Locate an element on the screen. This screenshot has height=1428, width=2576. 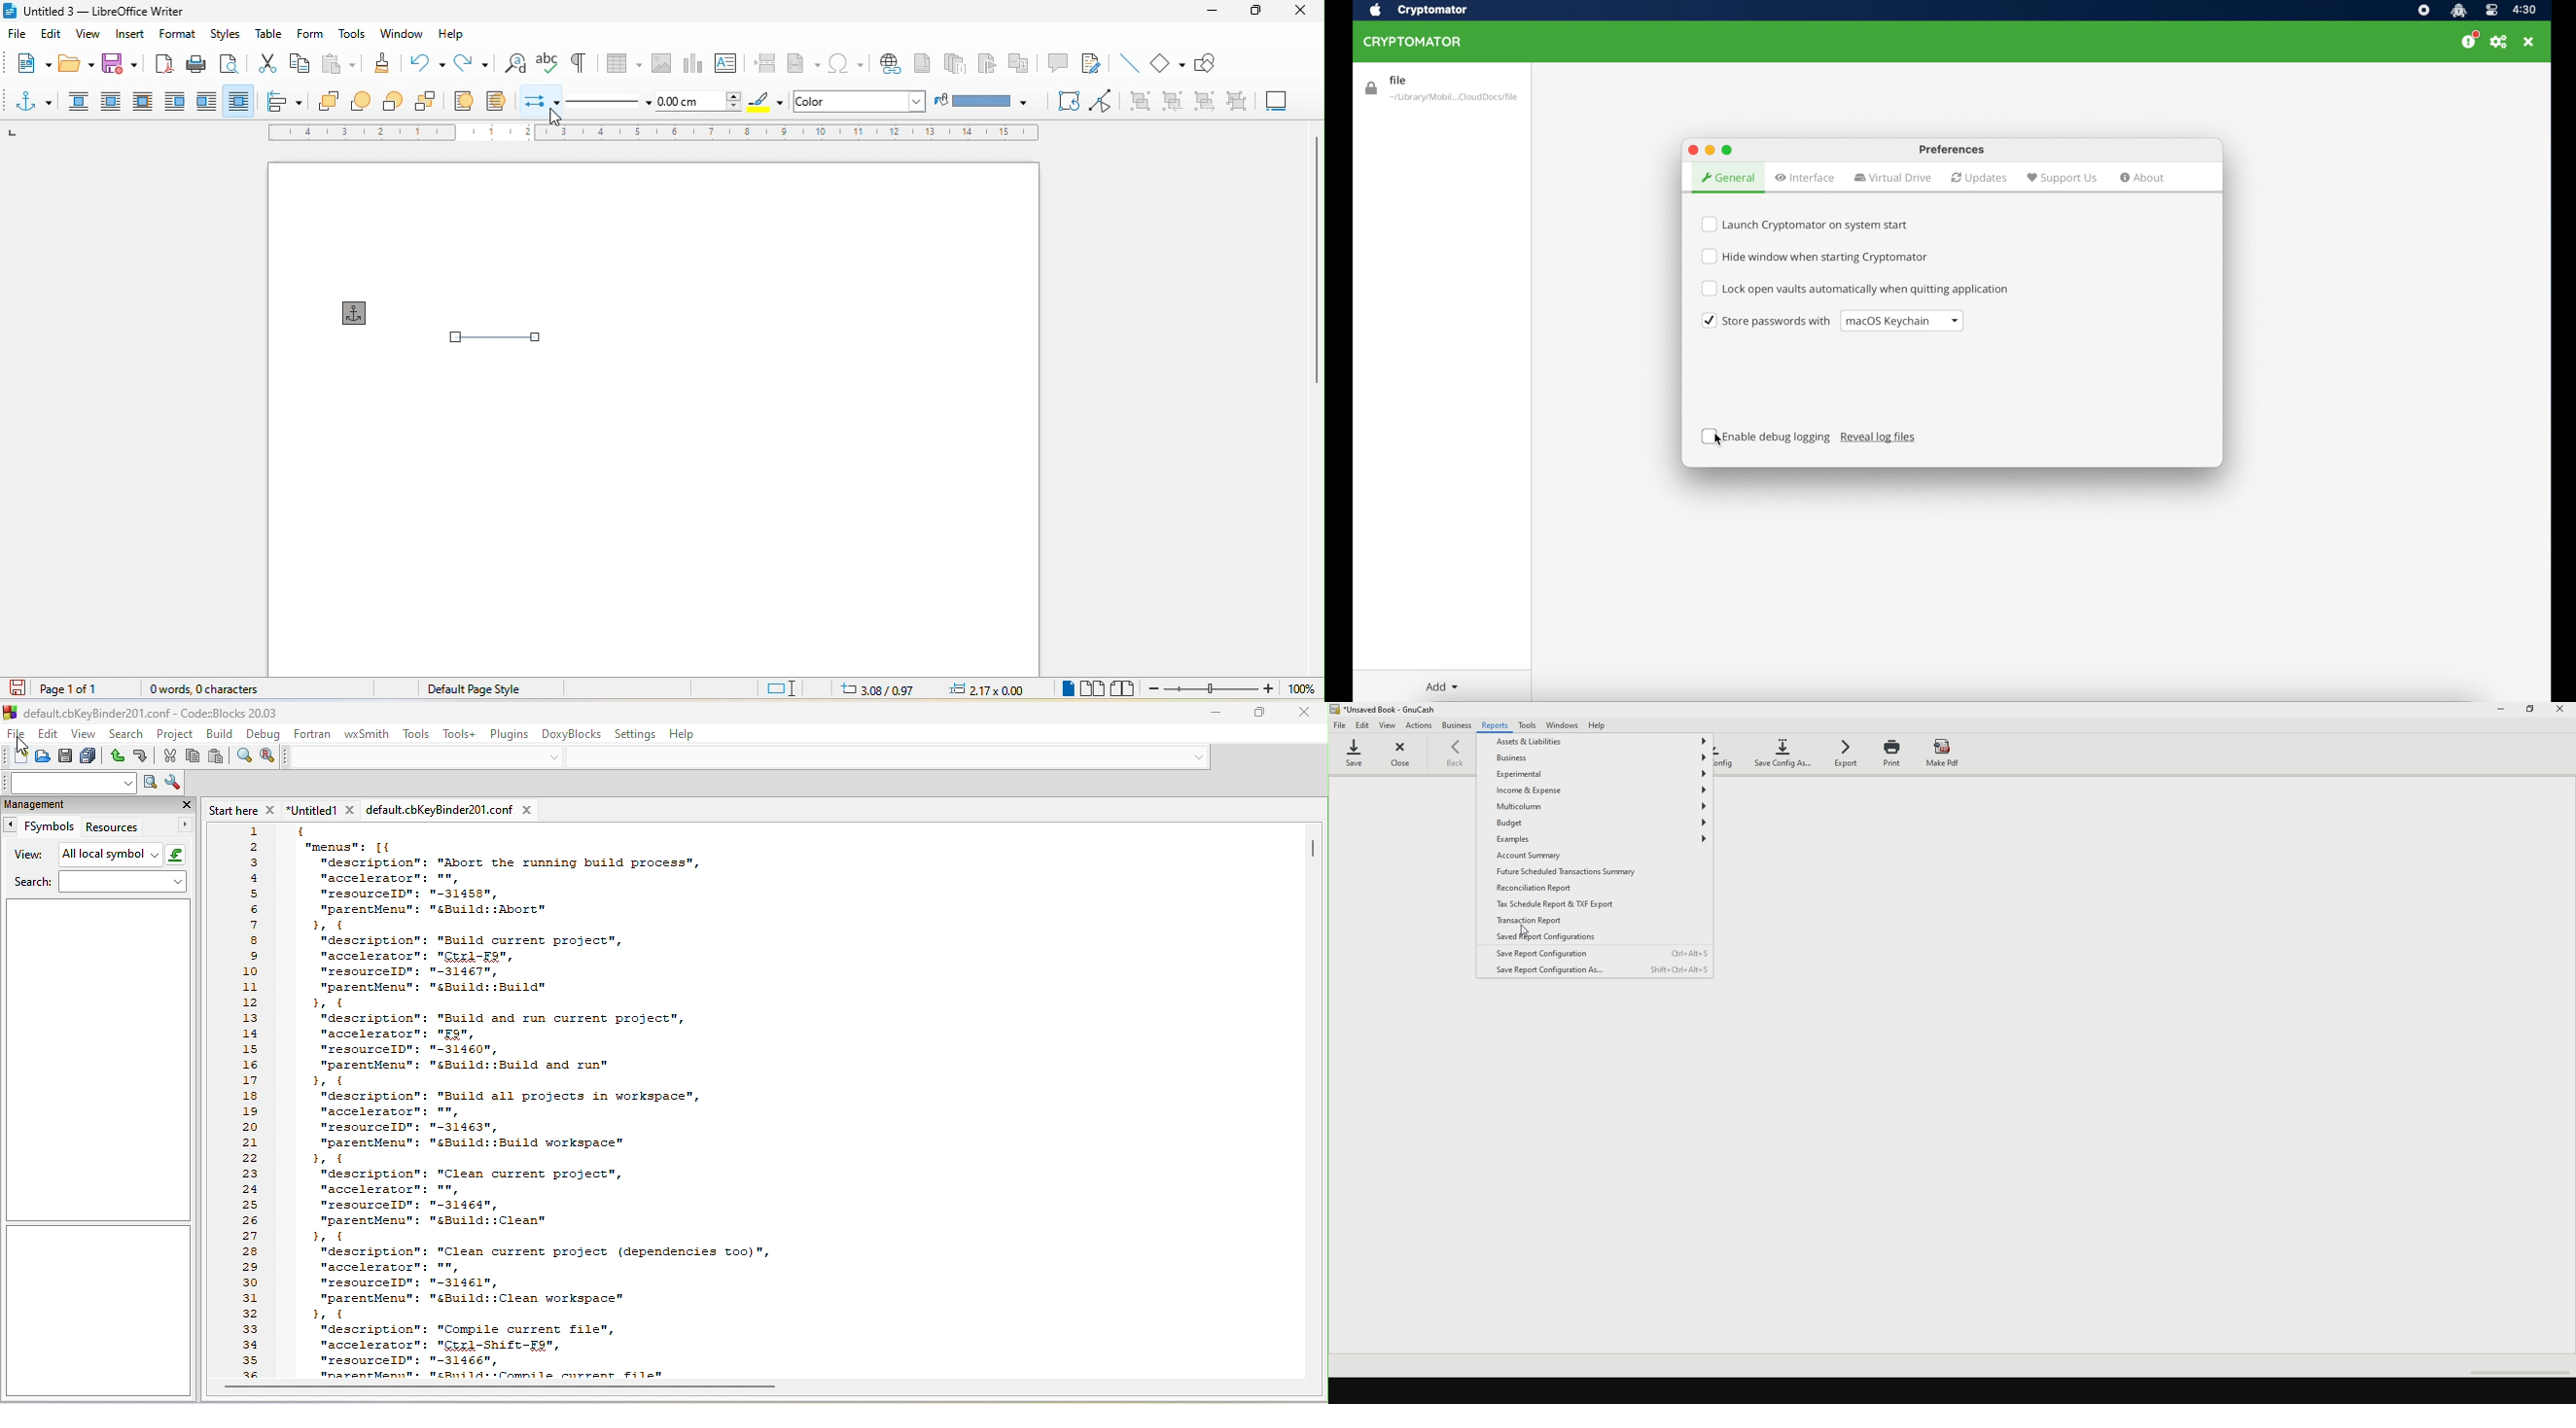
export is located at coordinates (1846, 757).